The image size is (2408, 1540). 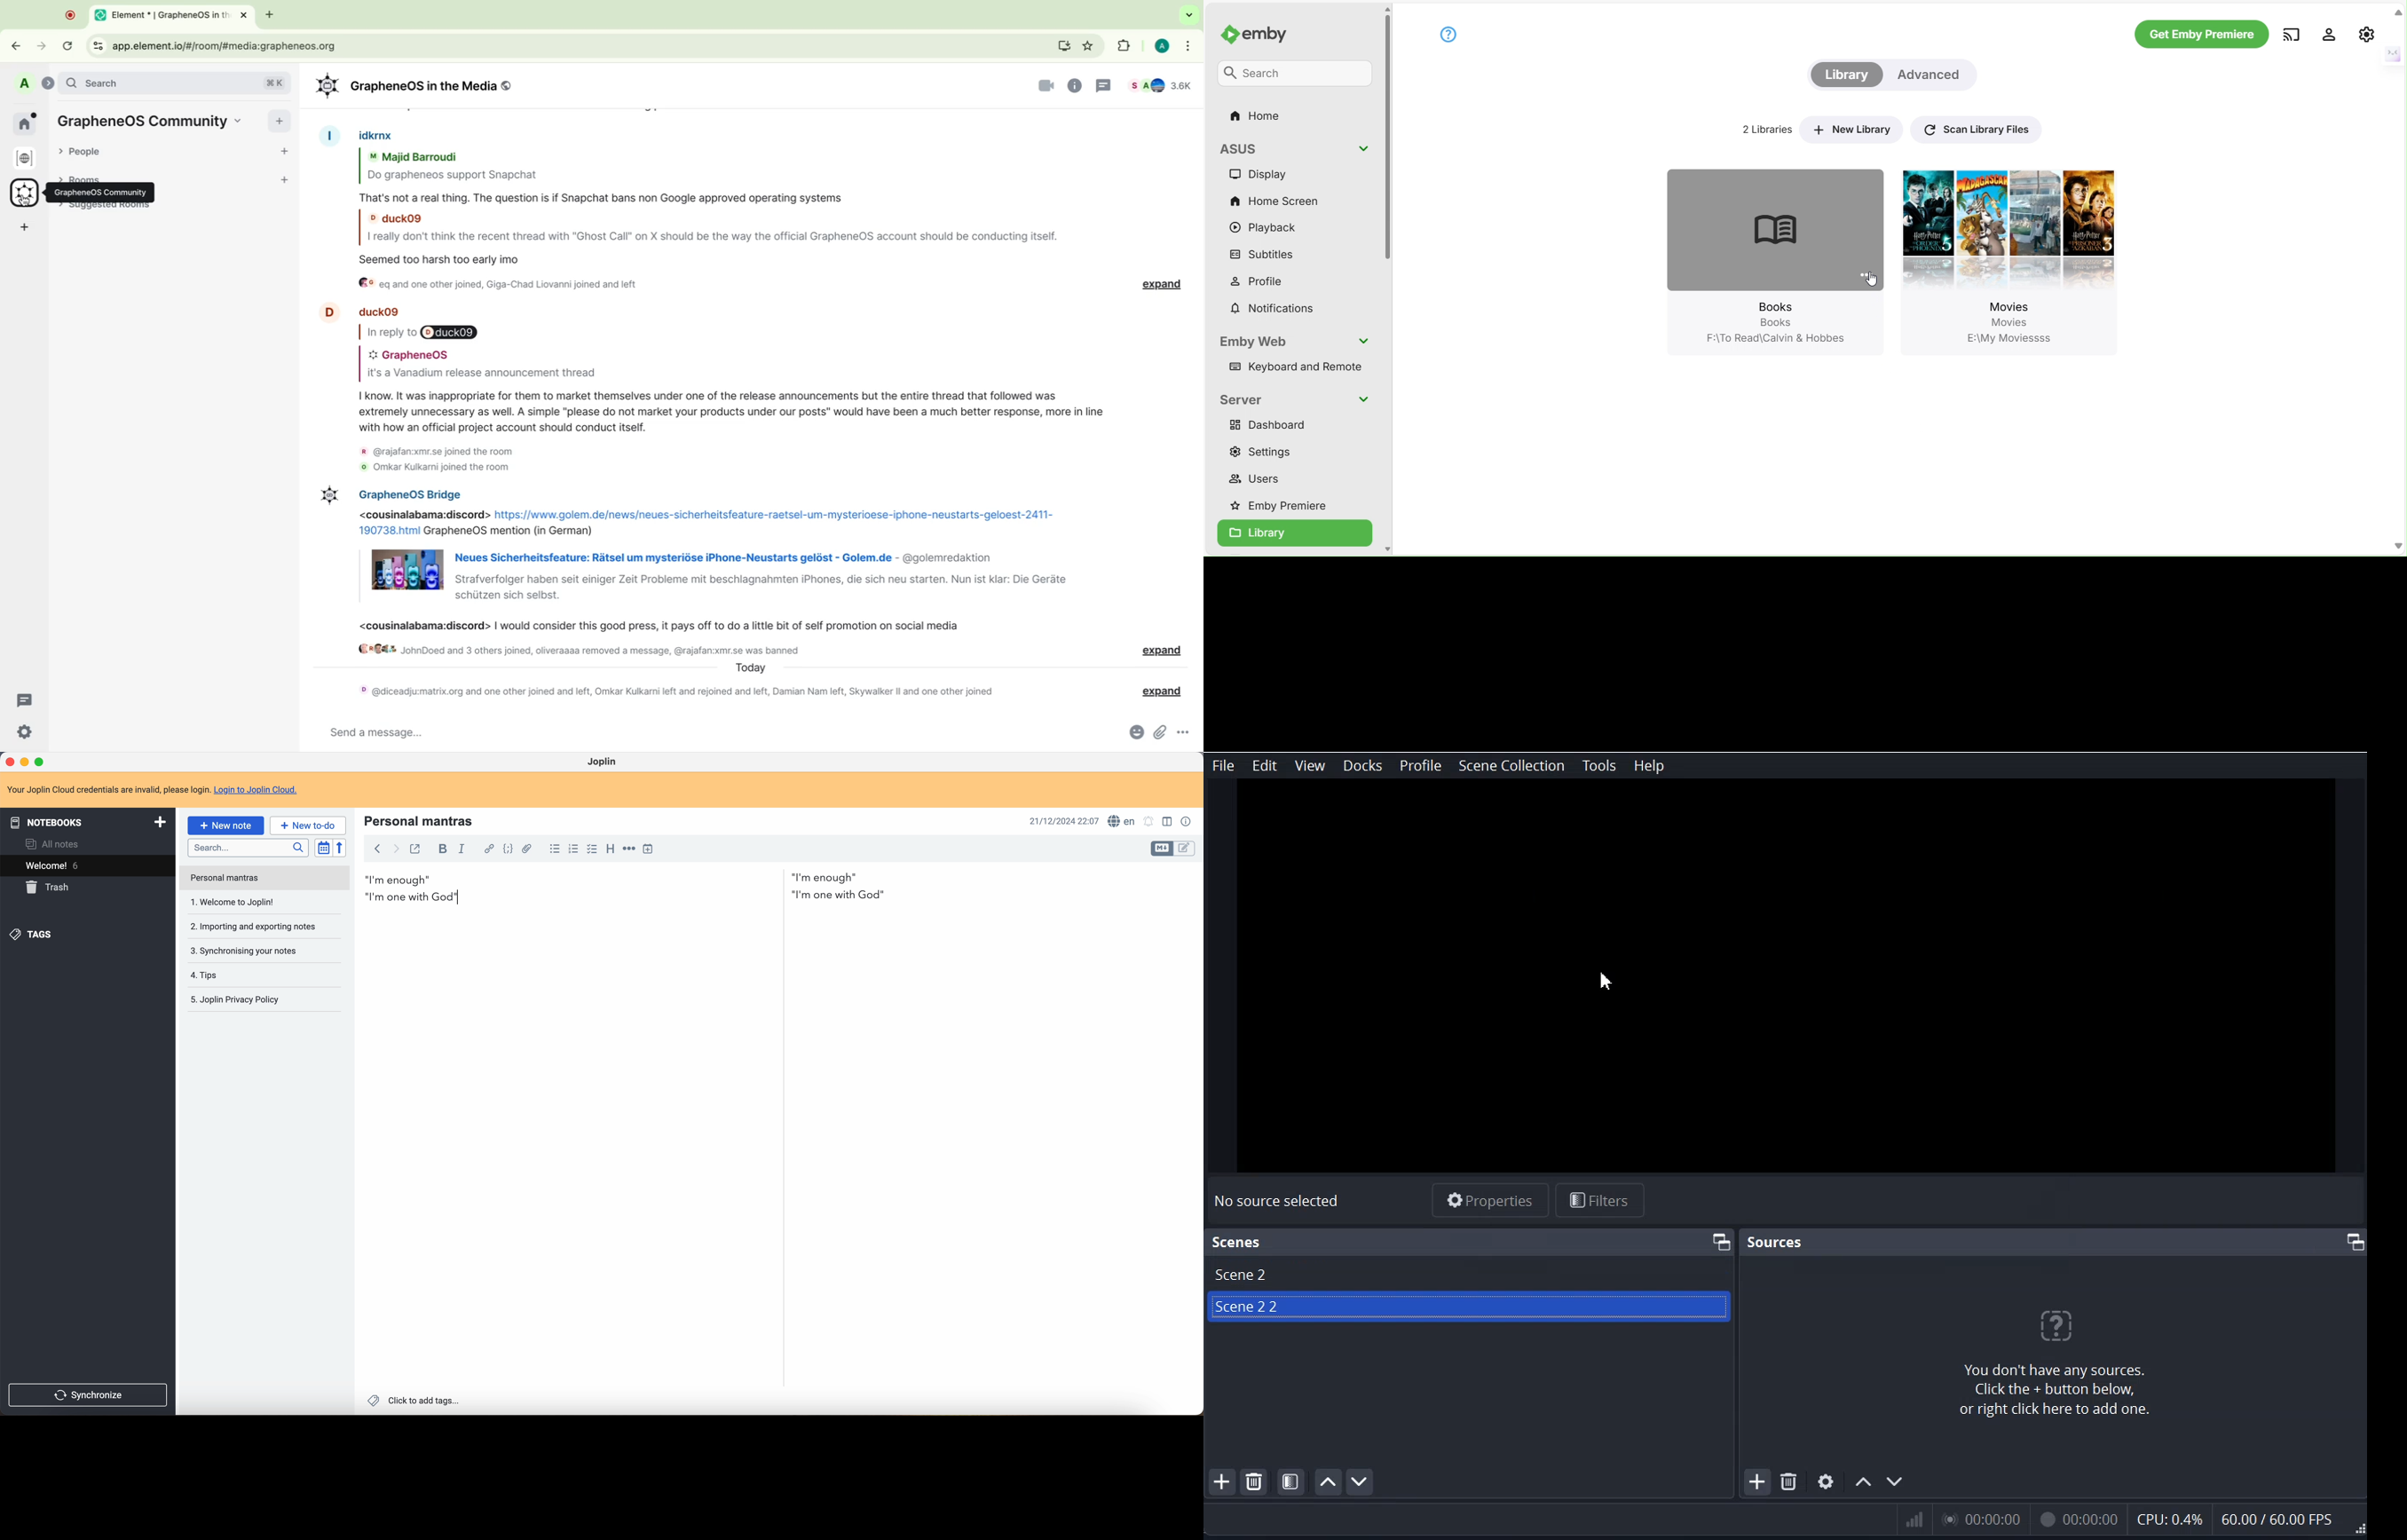 I want to click on Sources, so click(x=1776, y=1240).